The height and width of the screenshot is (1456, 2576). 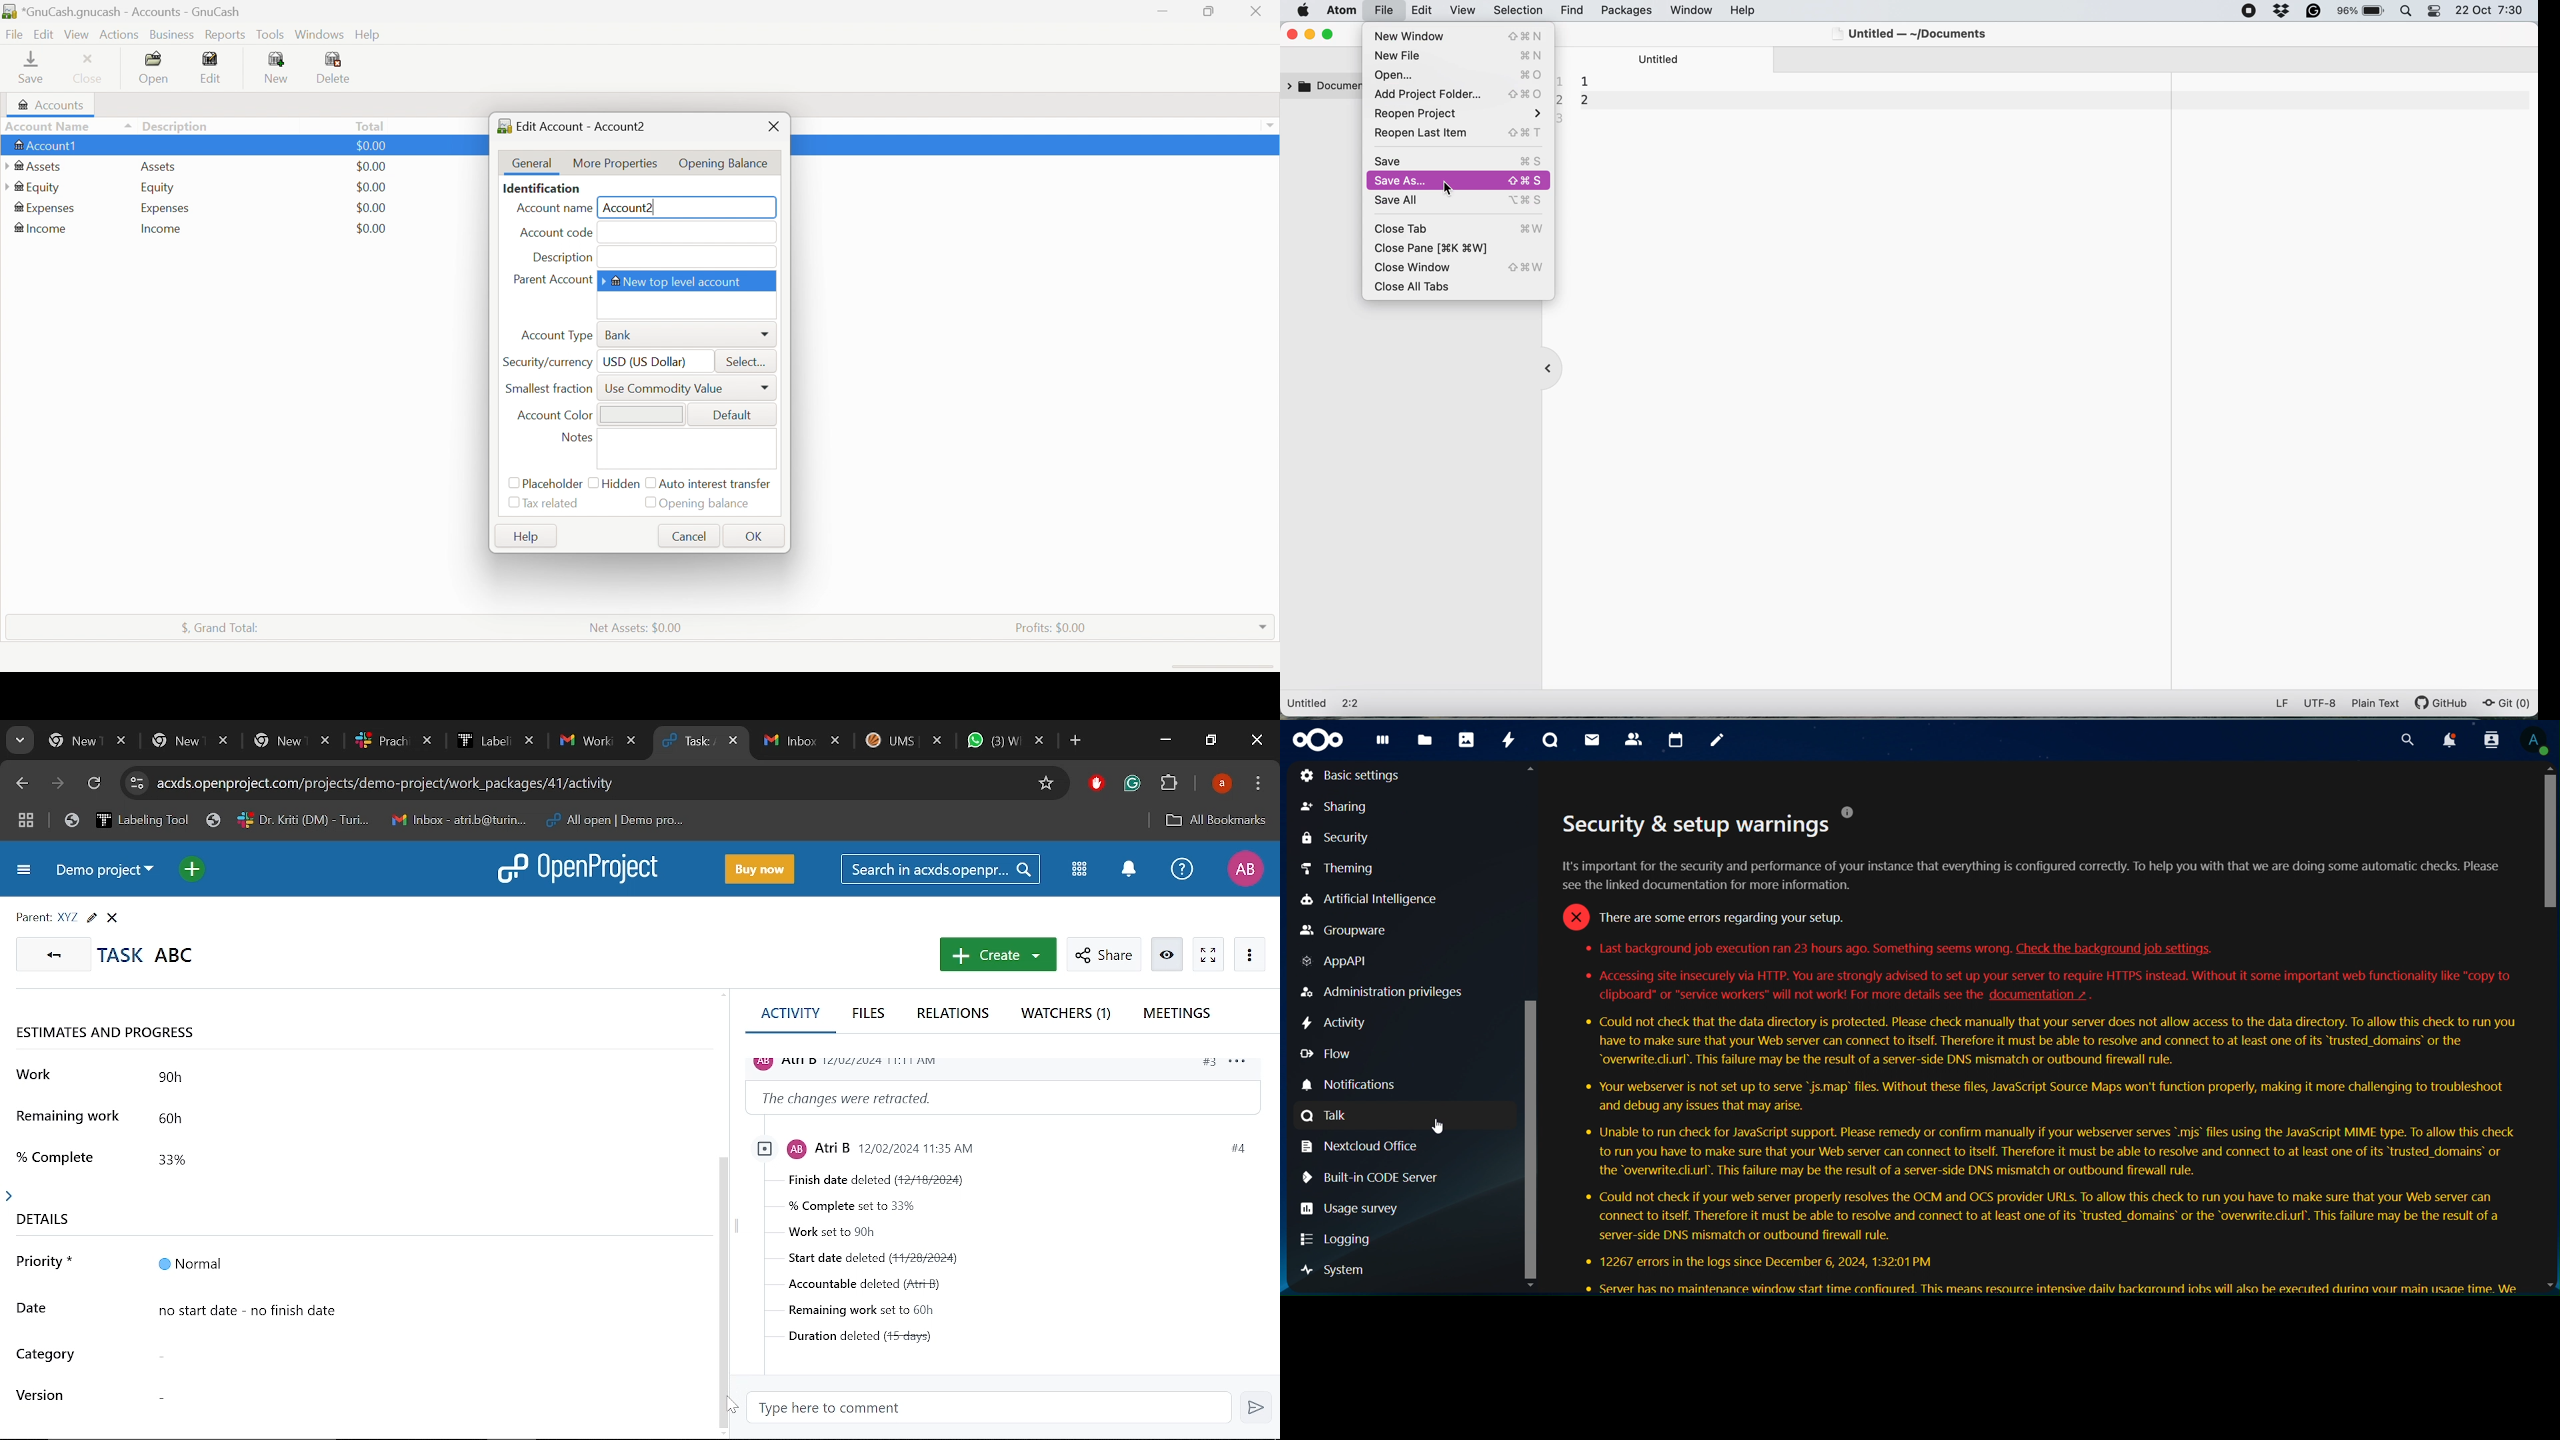 What do you see at coordinates (1345, 930) in the screenshot?
I see `groupware` at bounding box center [1345, 930].